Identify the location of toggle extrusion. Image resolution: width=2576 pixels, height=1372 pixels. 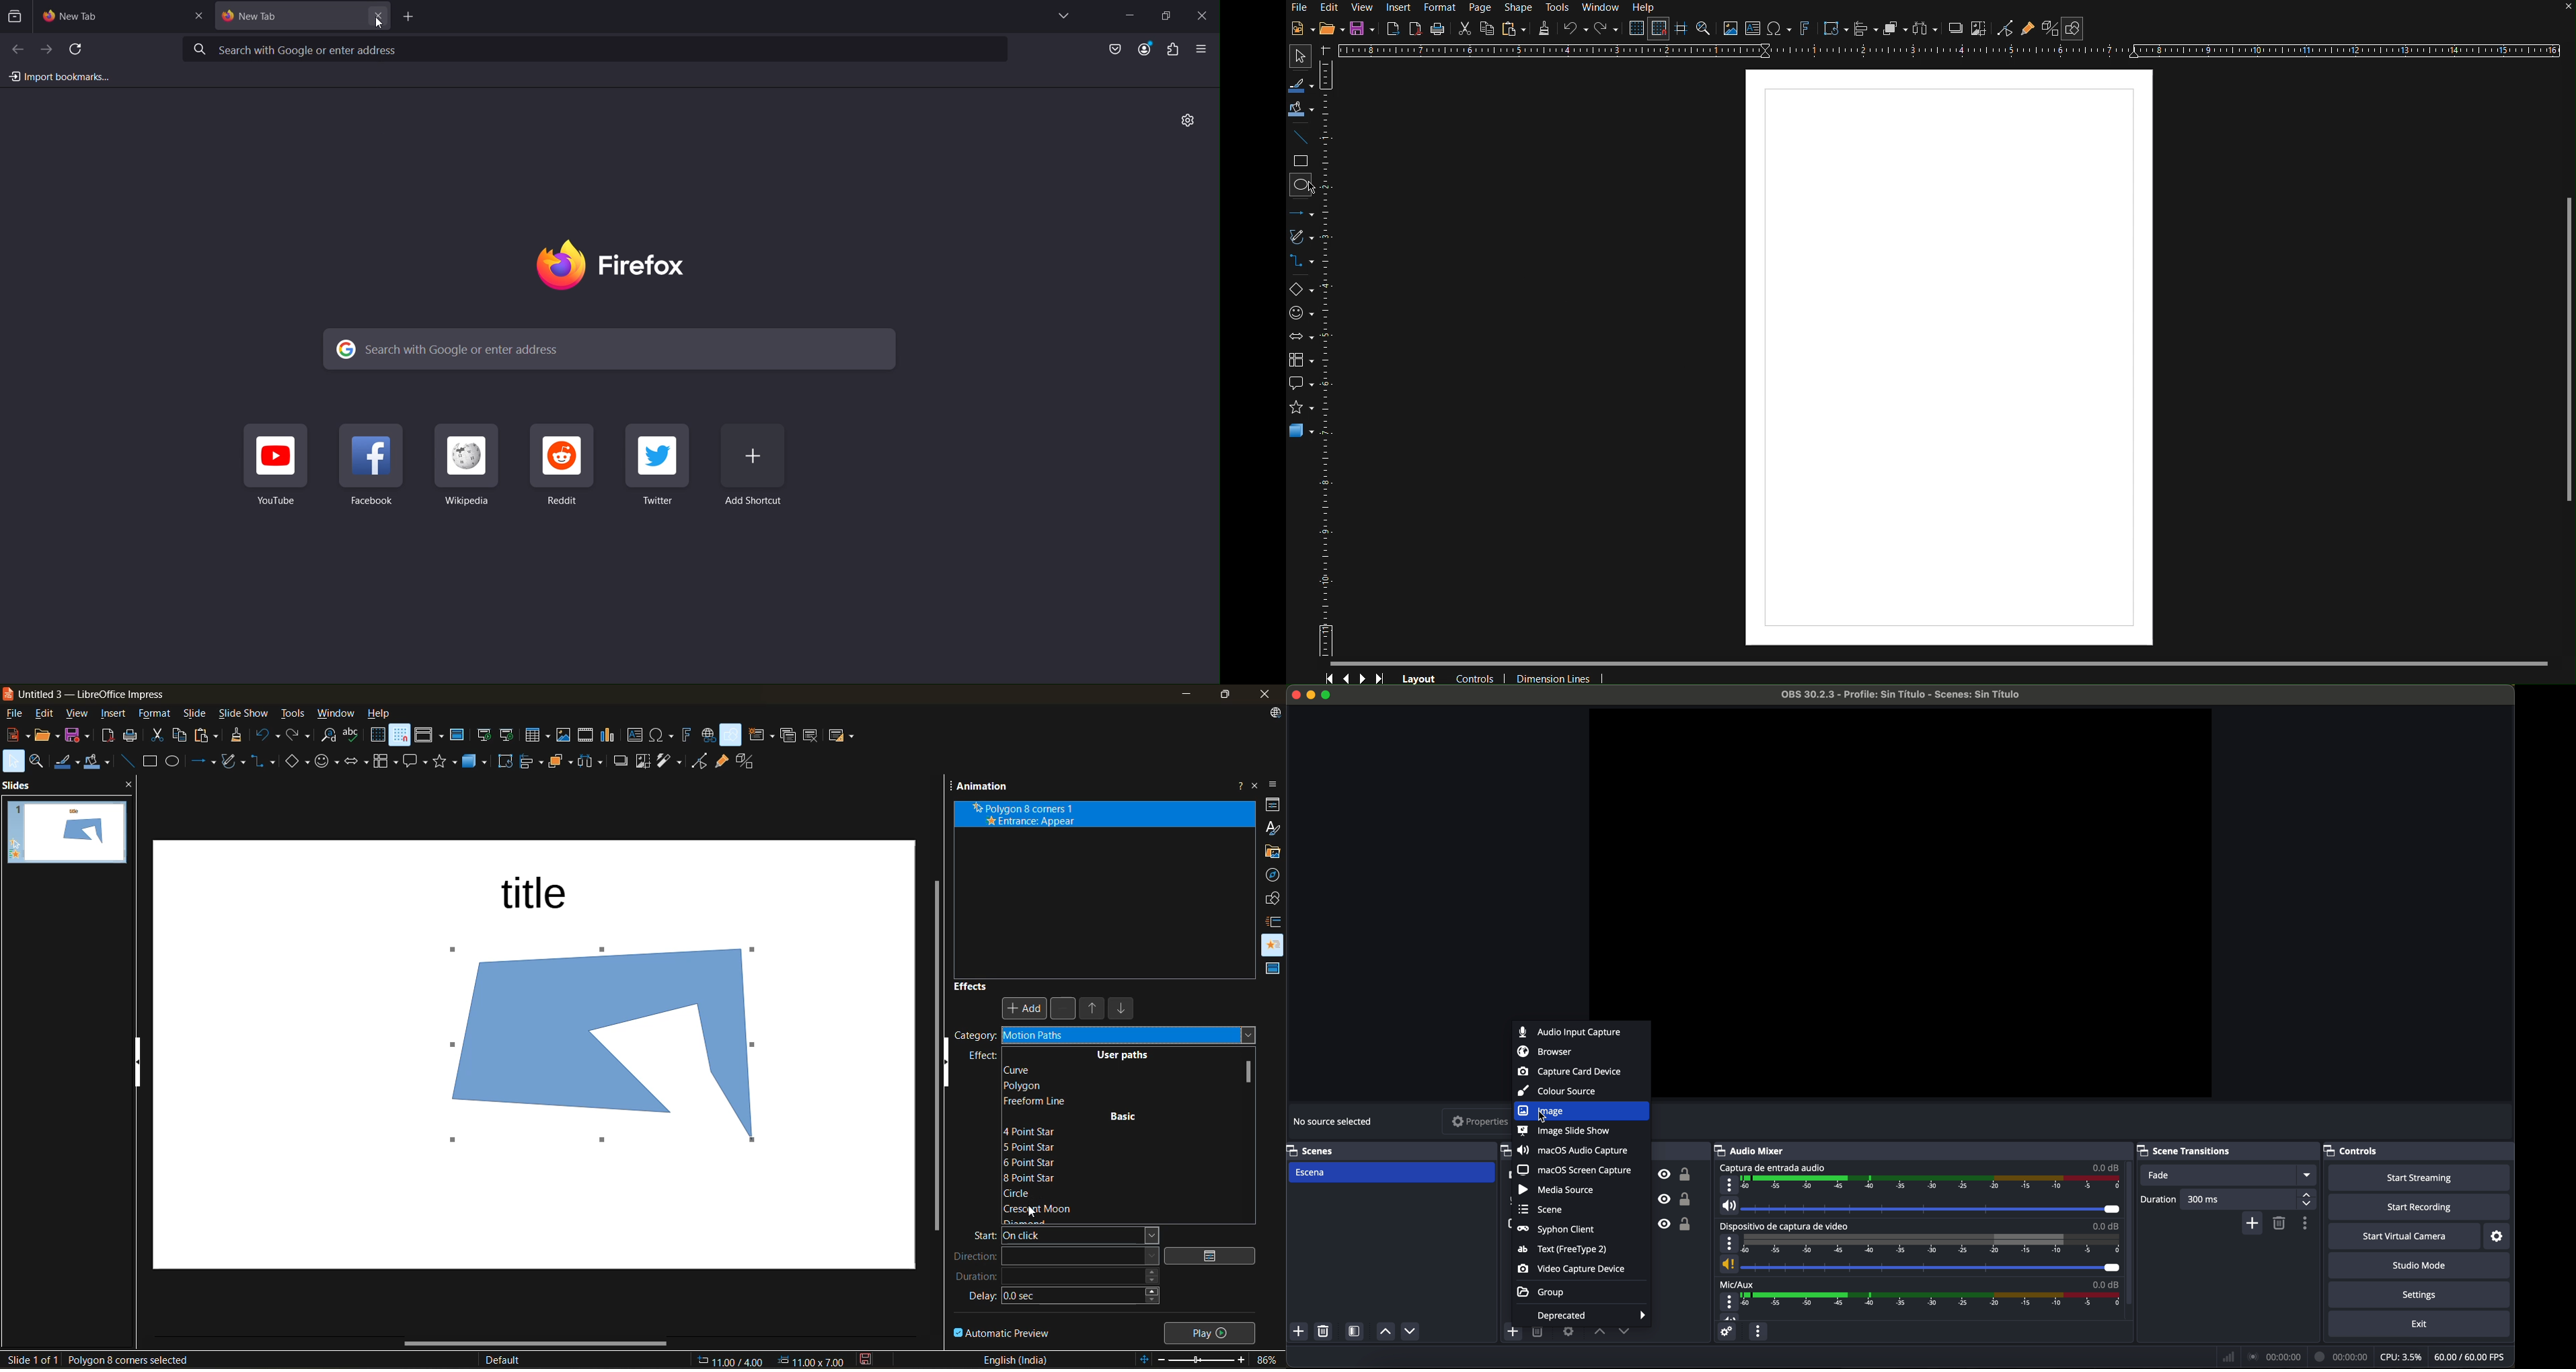
(746, 762).